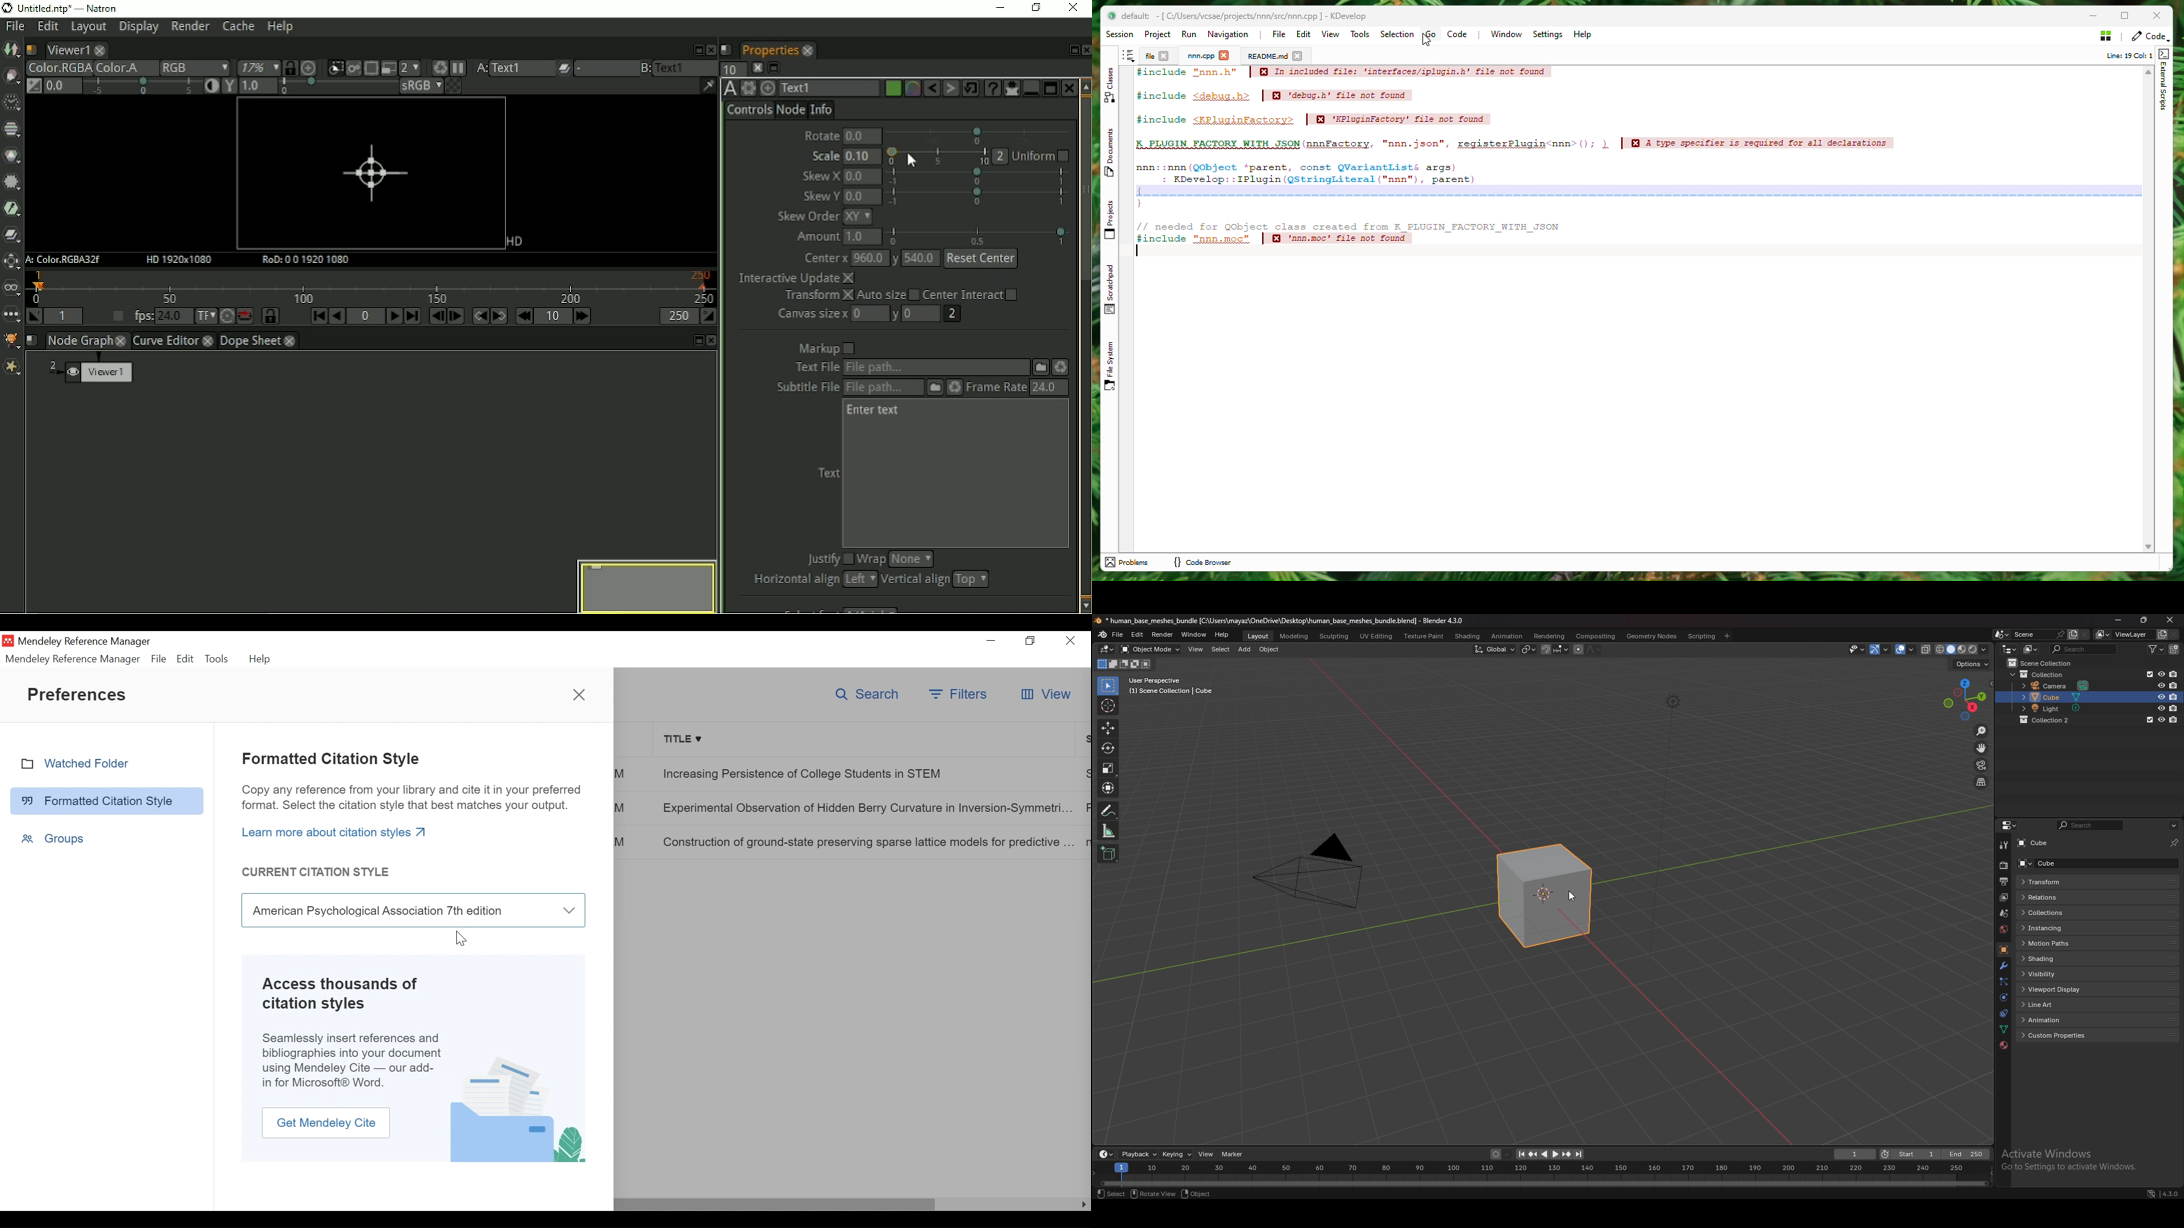 This screenshot has height=1232, width=2184. Describe the element at coordinates (463, 939) in the screenshot. I see `cursor` at that location.